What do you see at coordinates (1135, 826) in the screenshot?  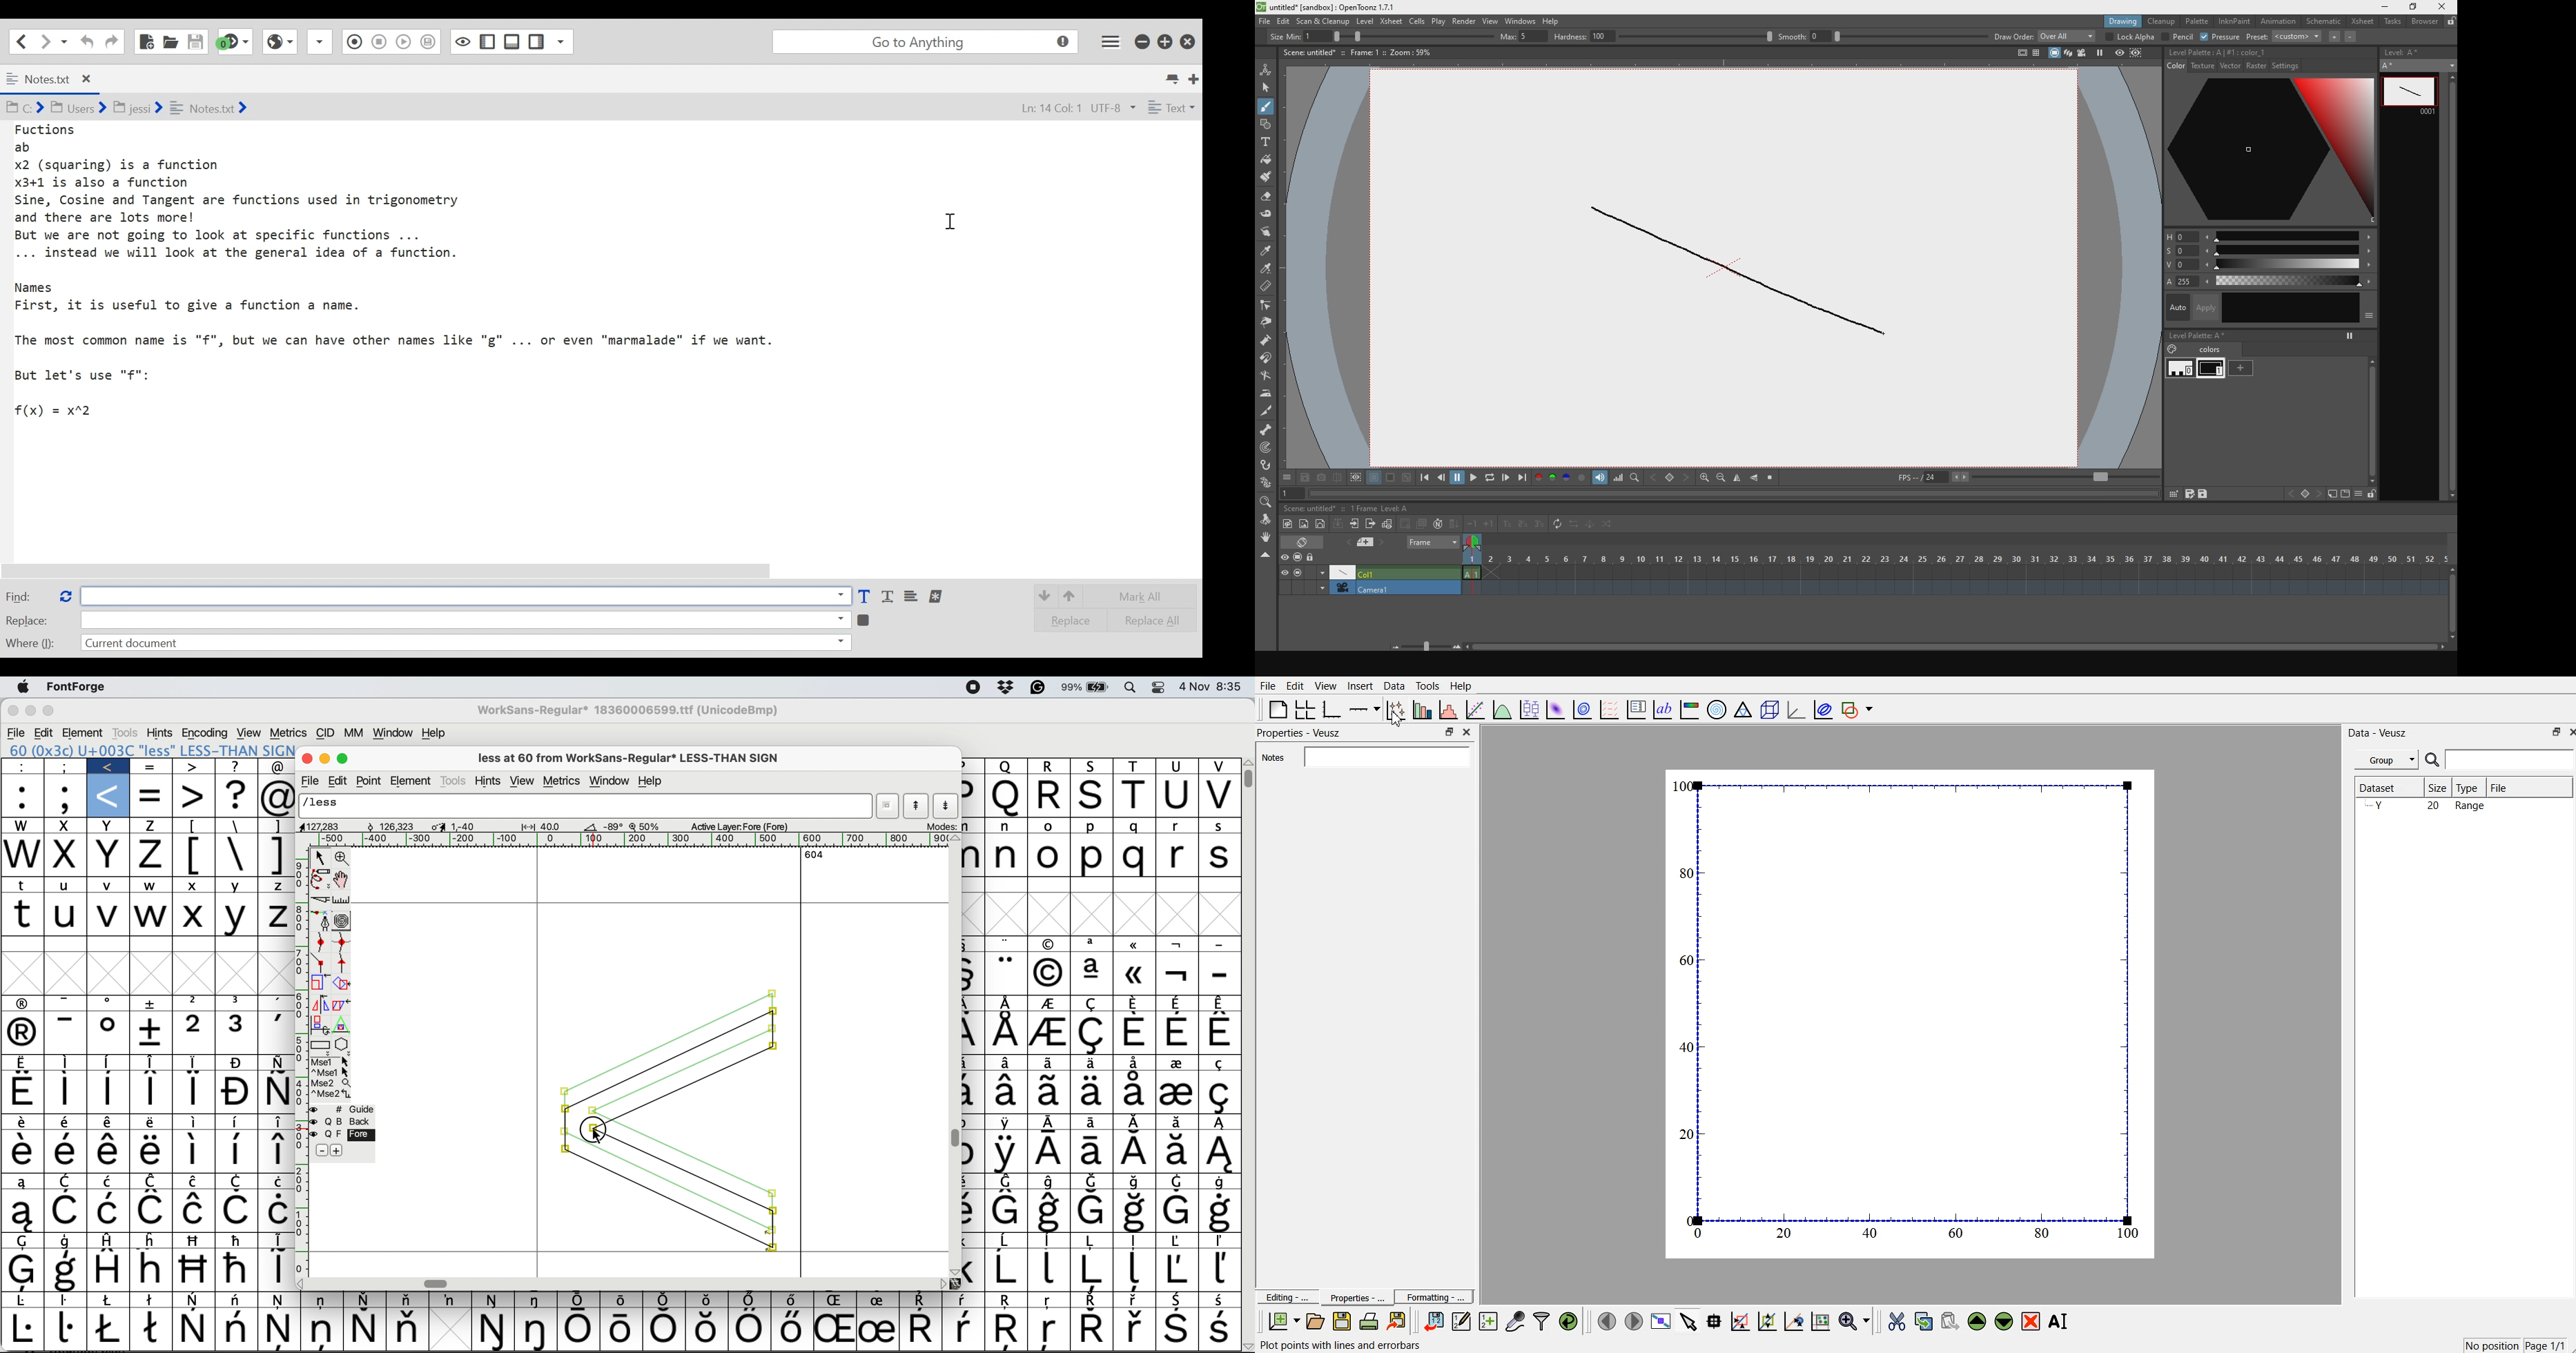 I see `q` at bounding box center [1135, 826].